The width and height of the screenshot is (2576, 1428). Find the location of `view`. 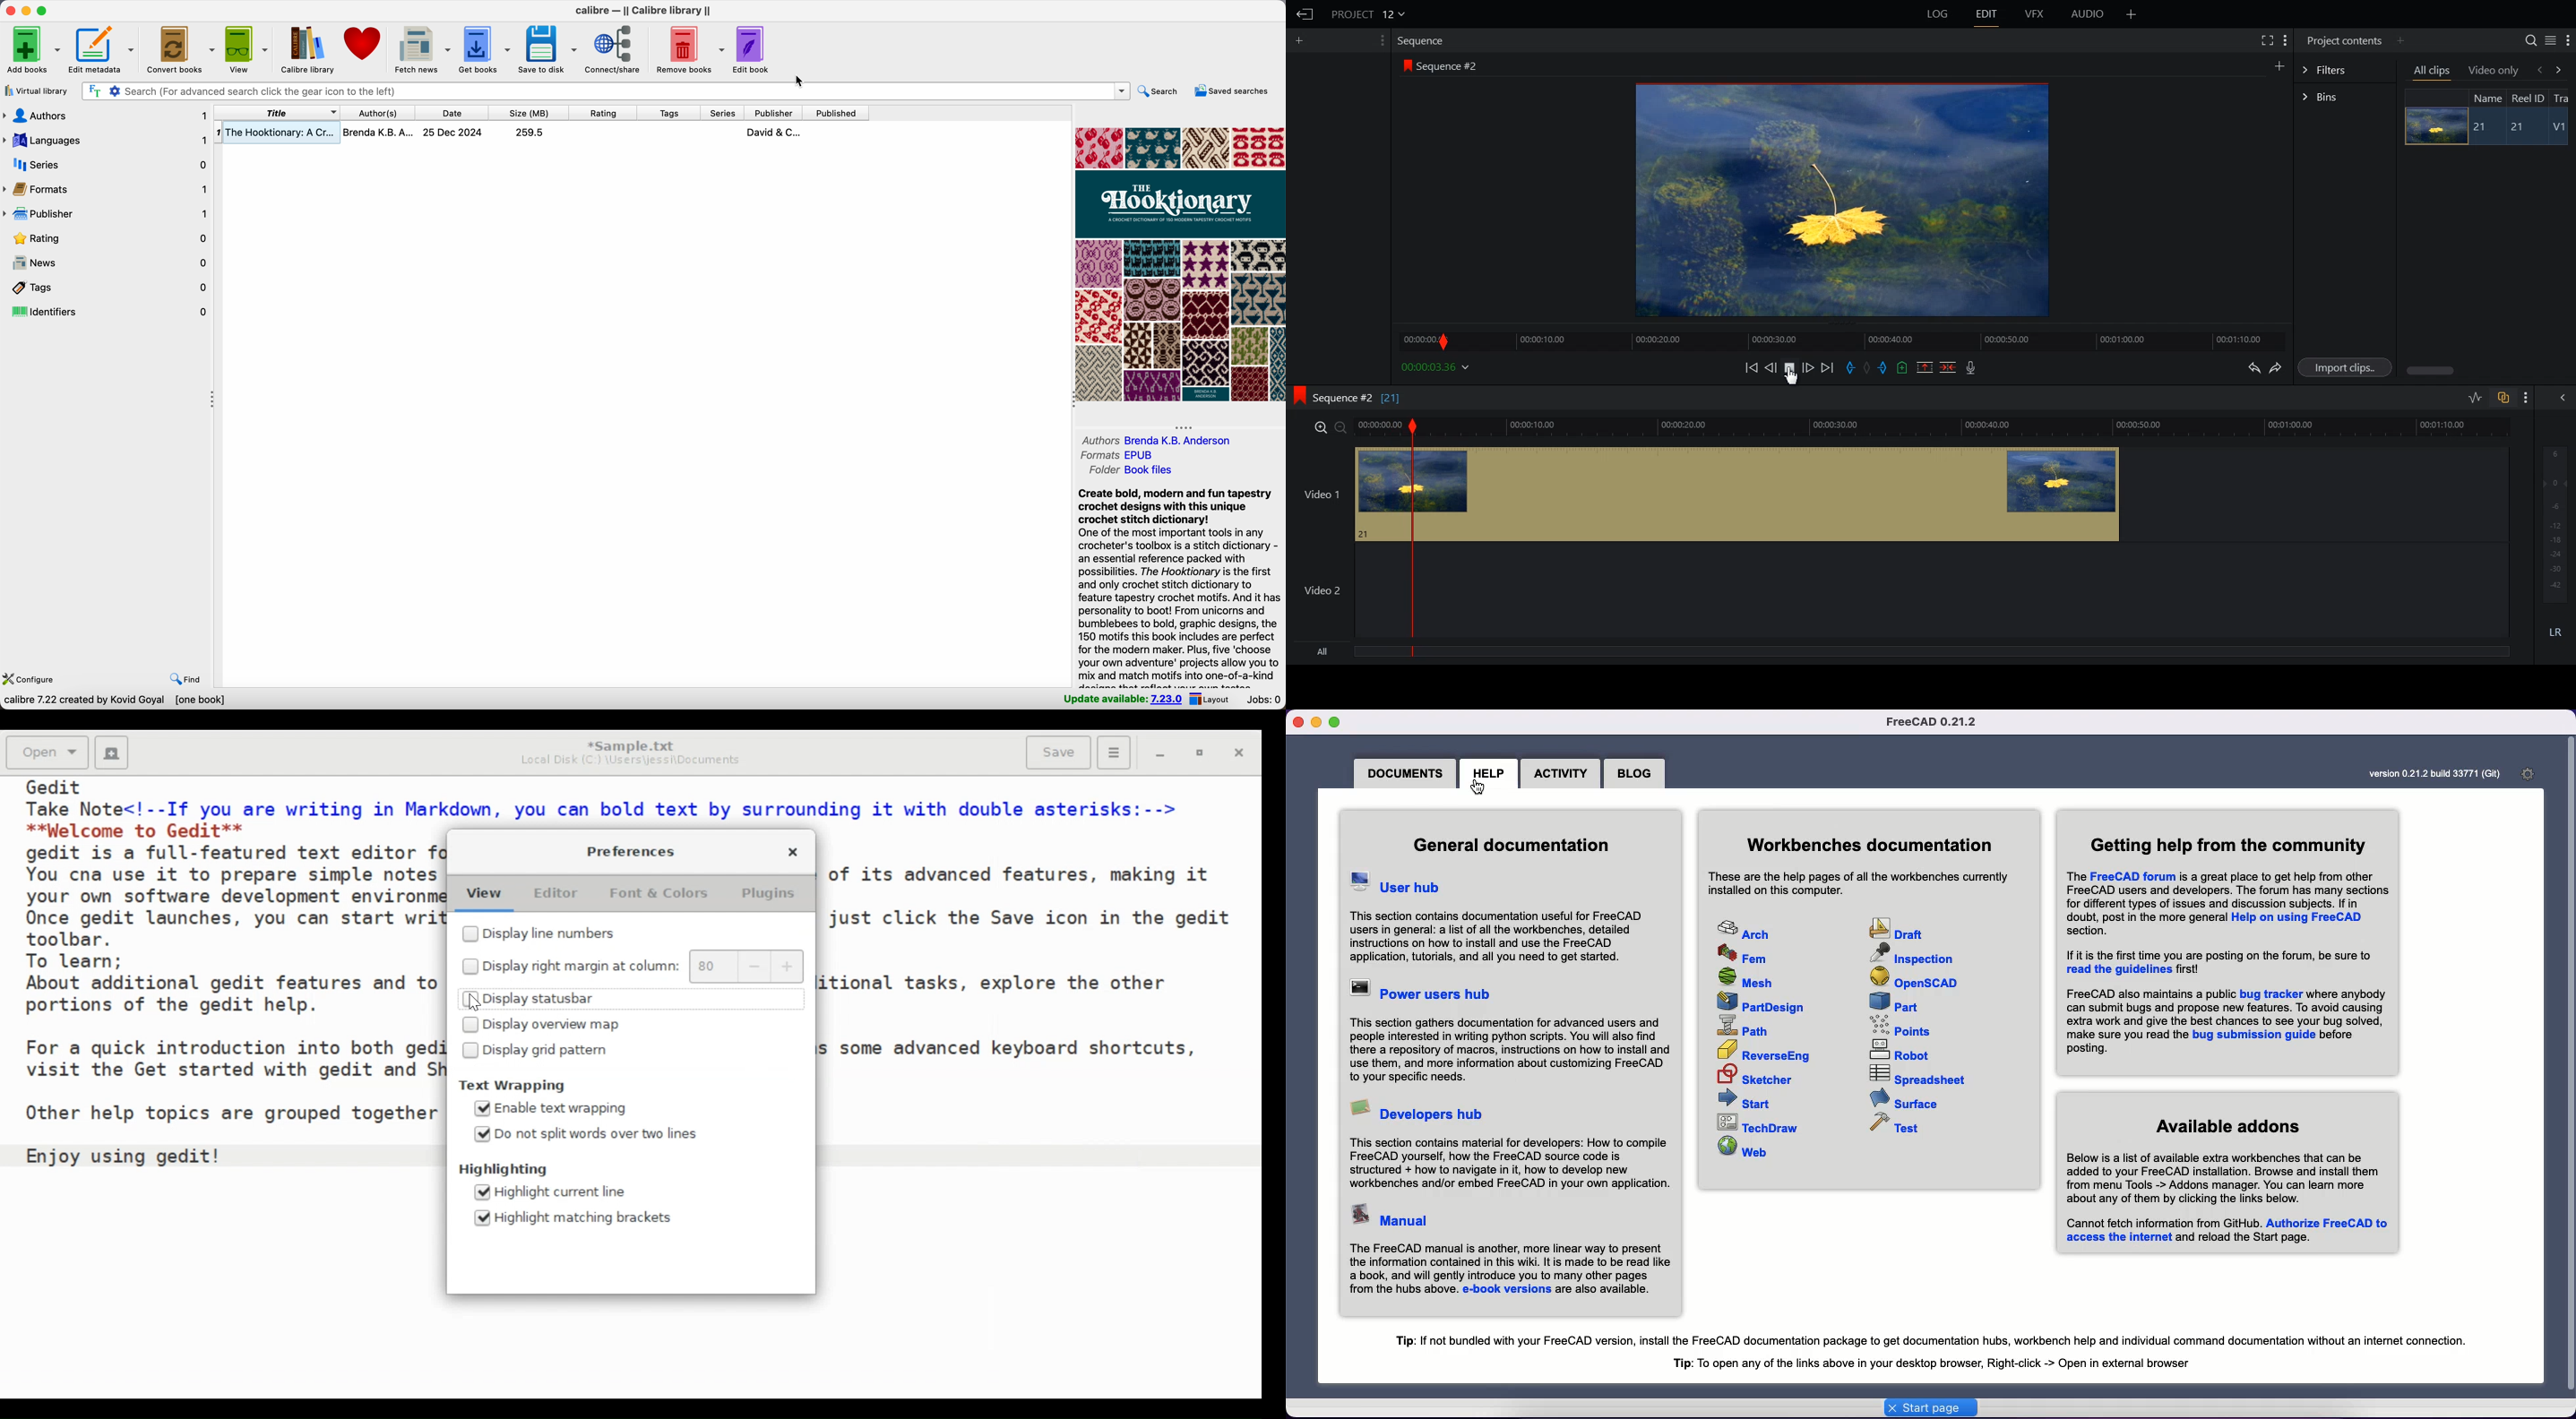

view is located at coordinates (245, 48).